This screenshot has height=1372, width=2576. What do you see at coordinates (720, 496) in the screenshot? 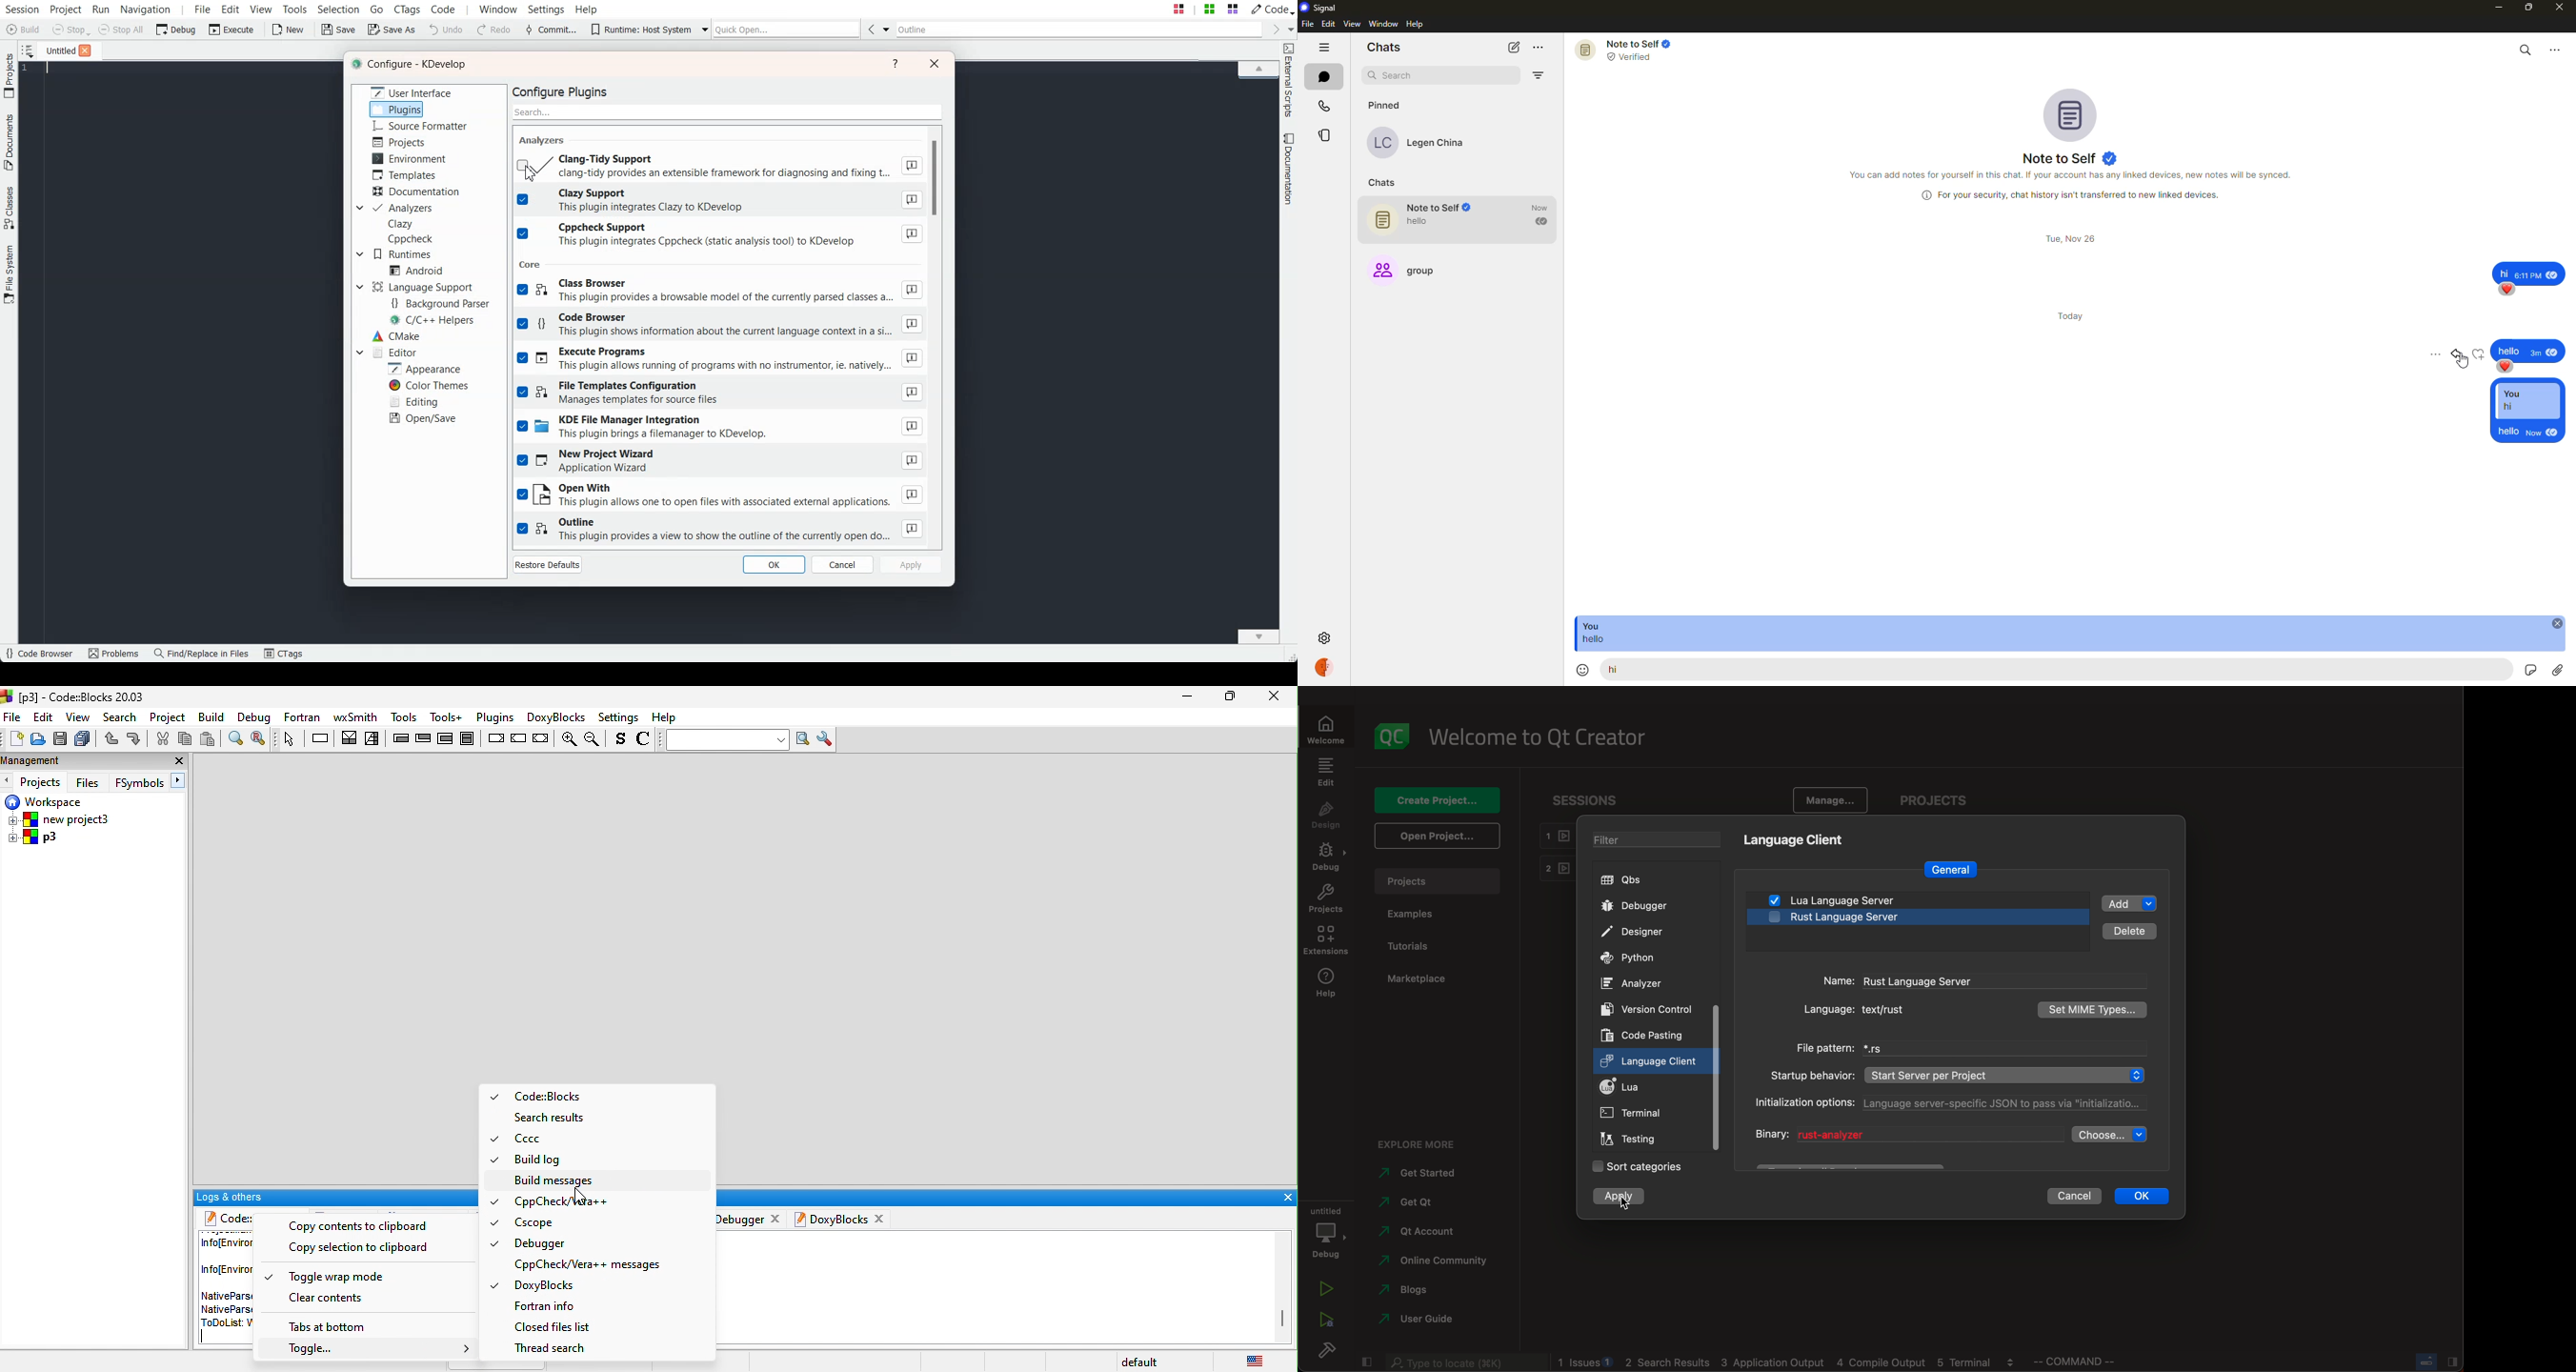
I see `Enable Open With` at bounding box center [720, 496].